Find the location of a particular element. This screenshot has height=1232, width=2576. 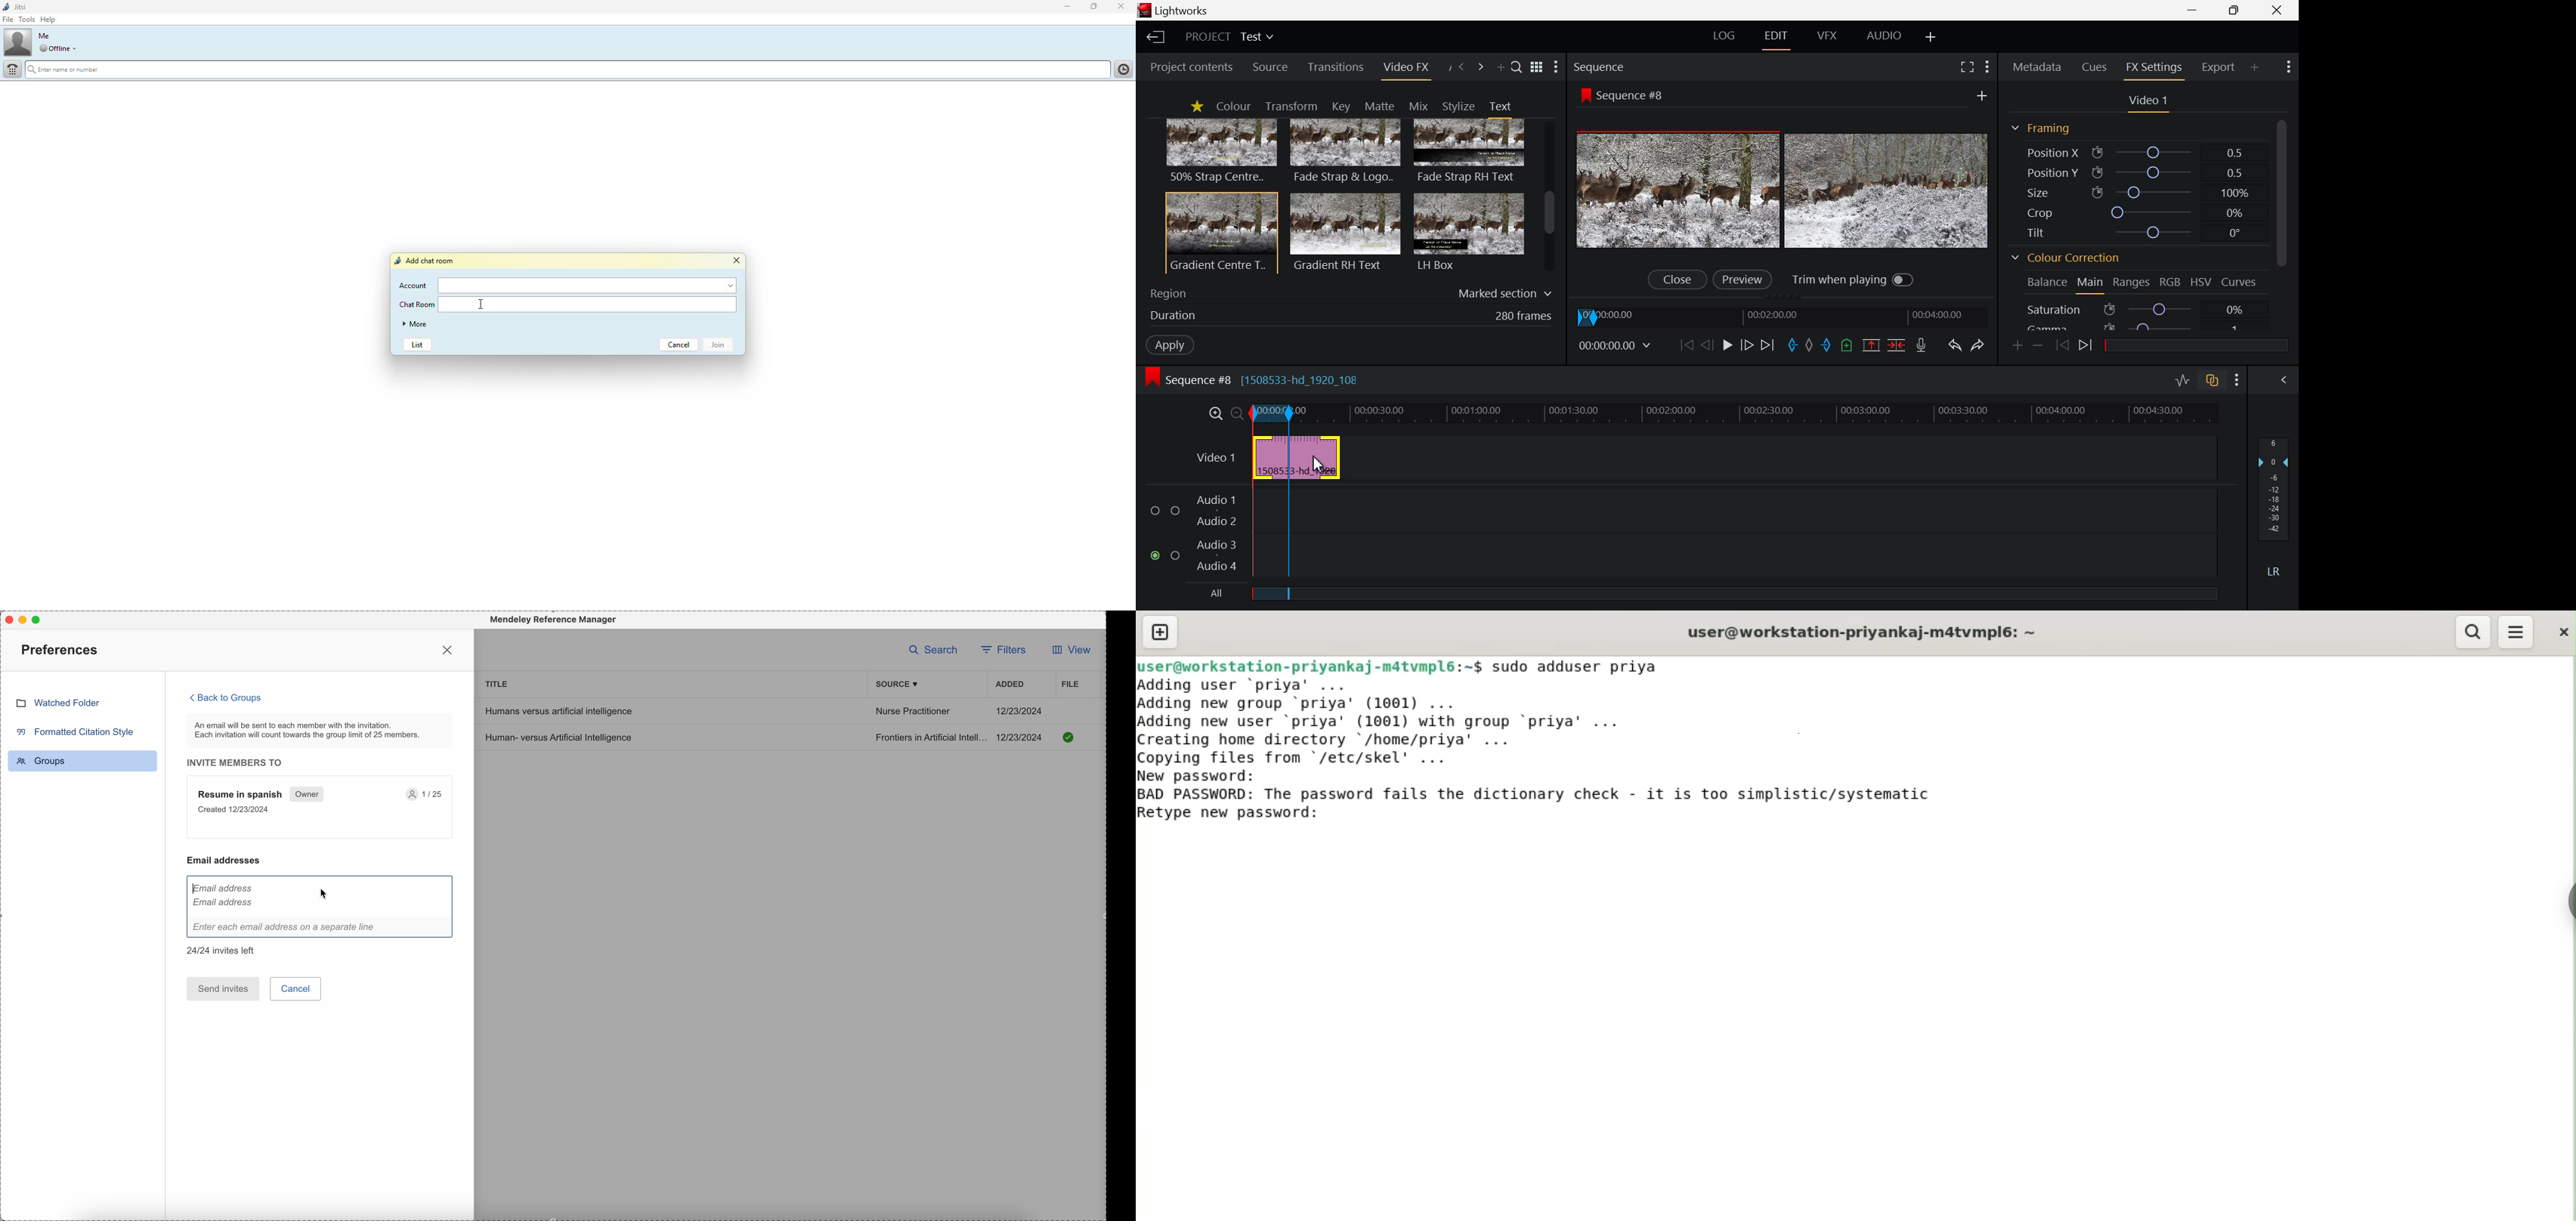

Frontiers in Artificial Intell.. is located at coordinates (930, 737).